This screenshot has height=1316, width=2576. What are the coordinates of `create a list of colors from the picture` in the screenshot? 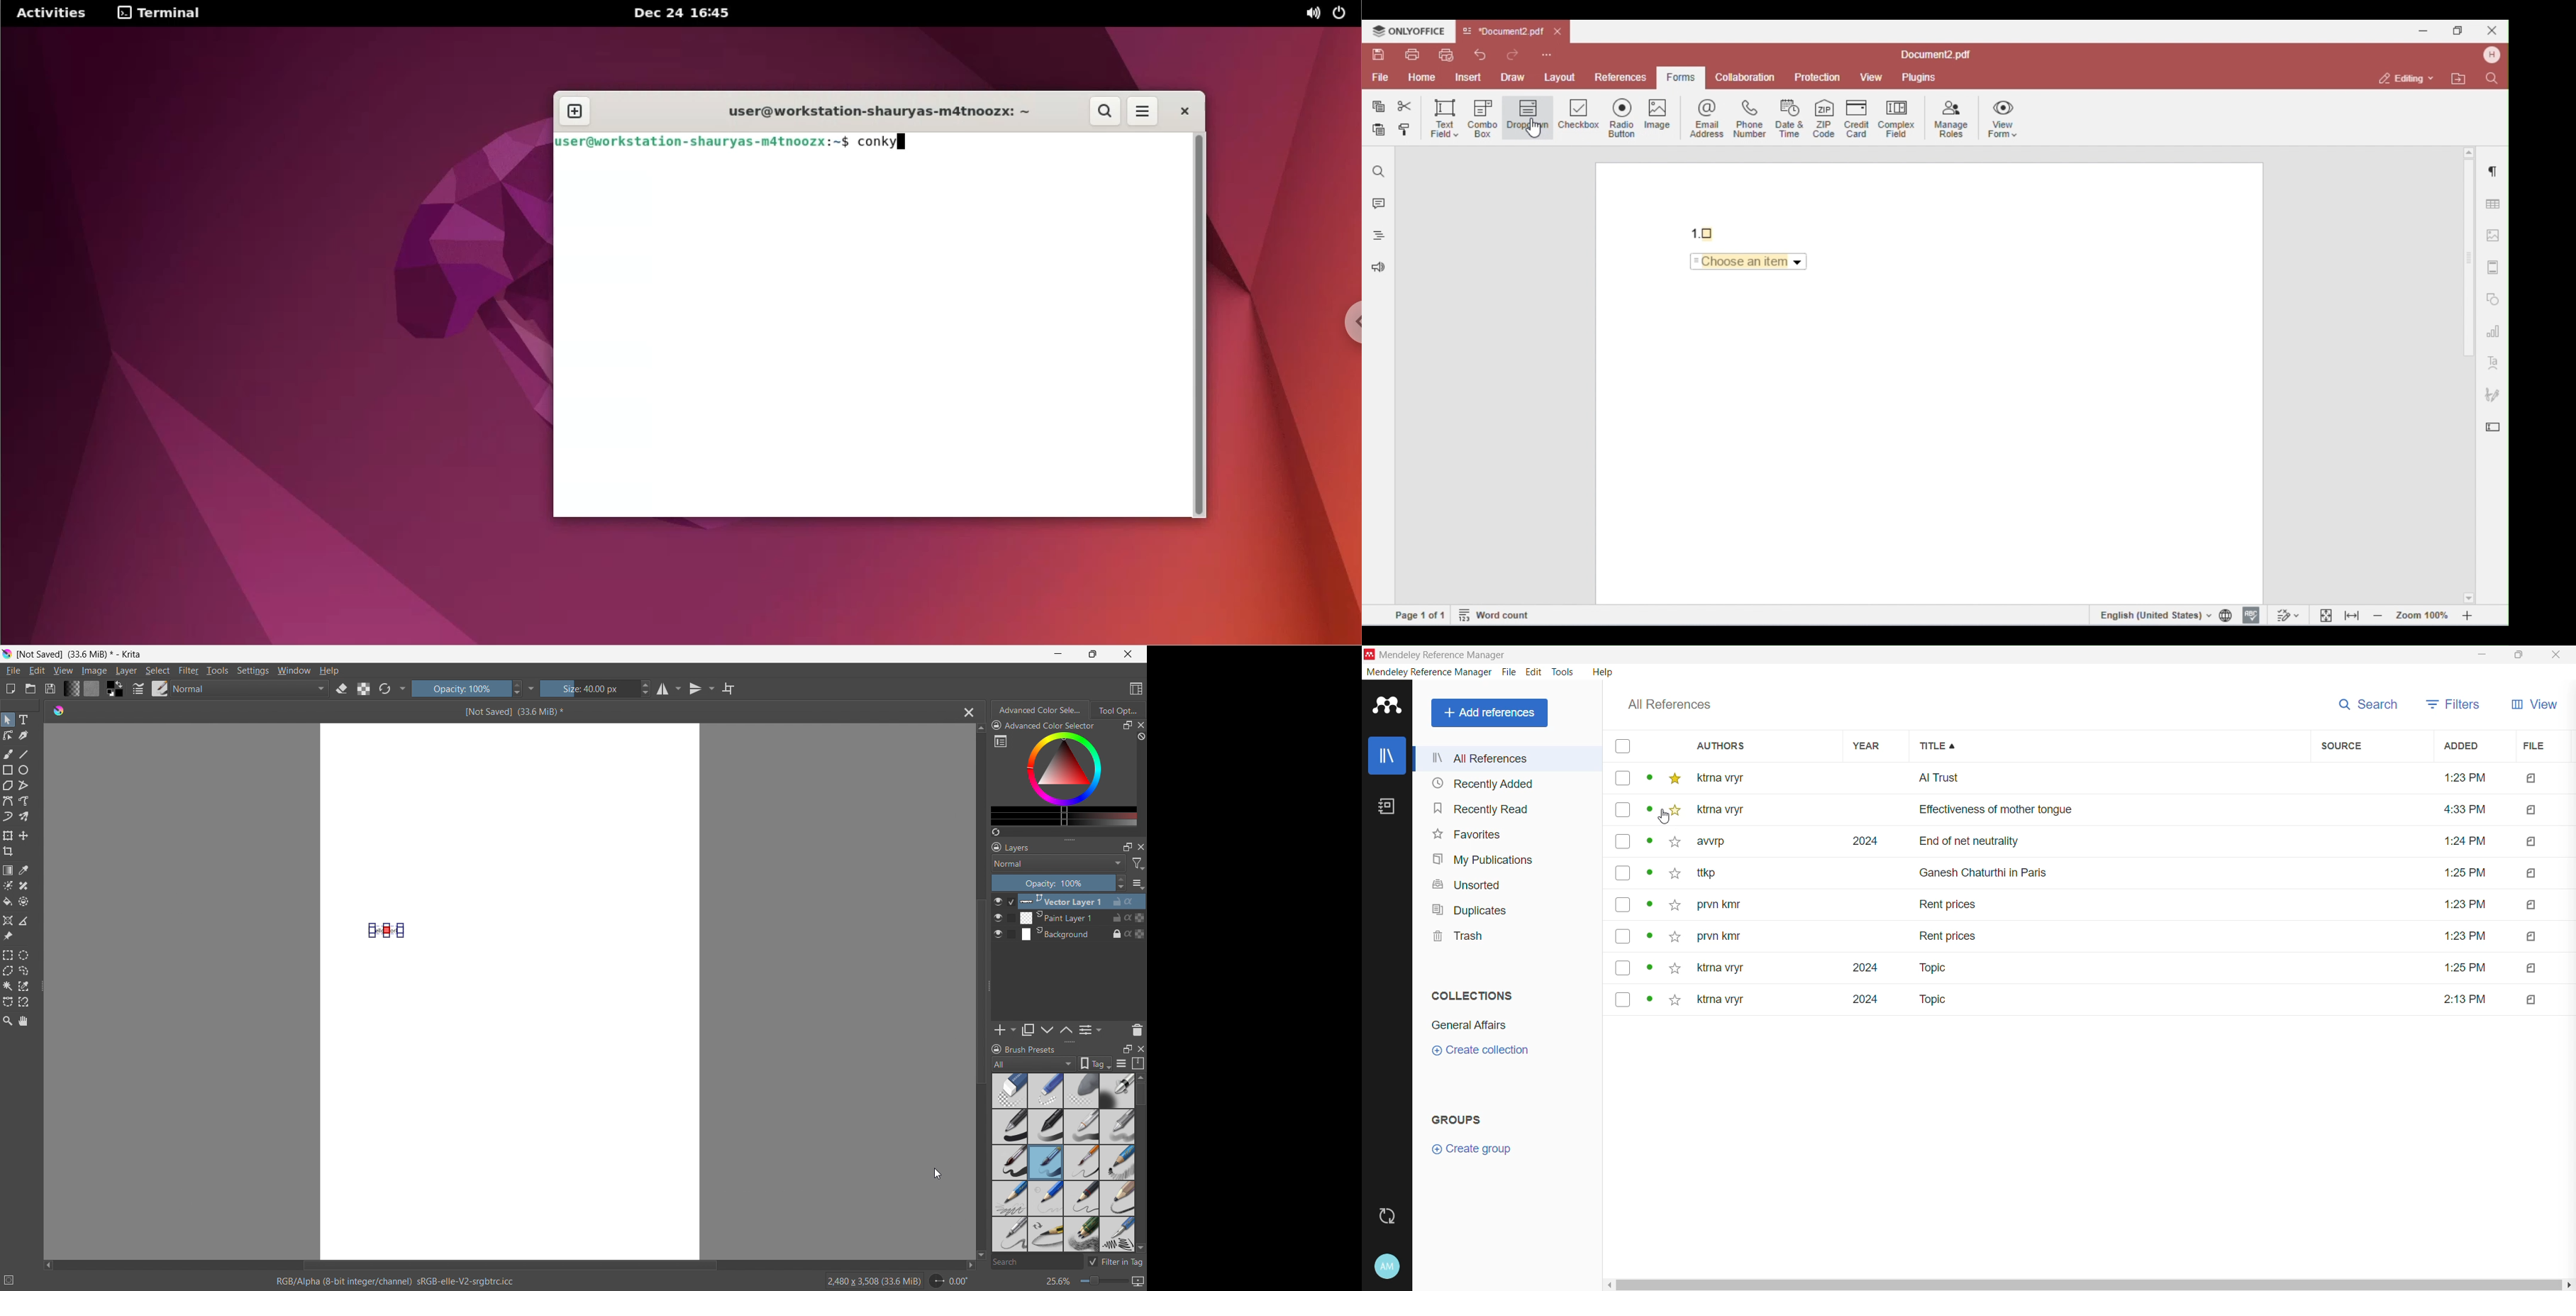 It's located at (996, 832).